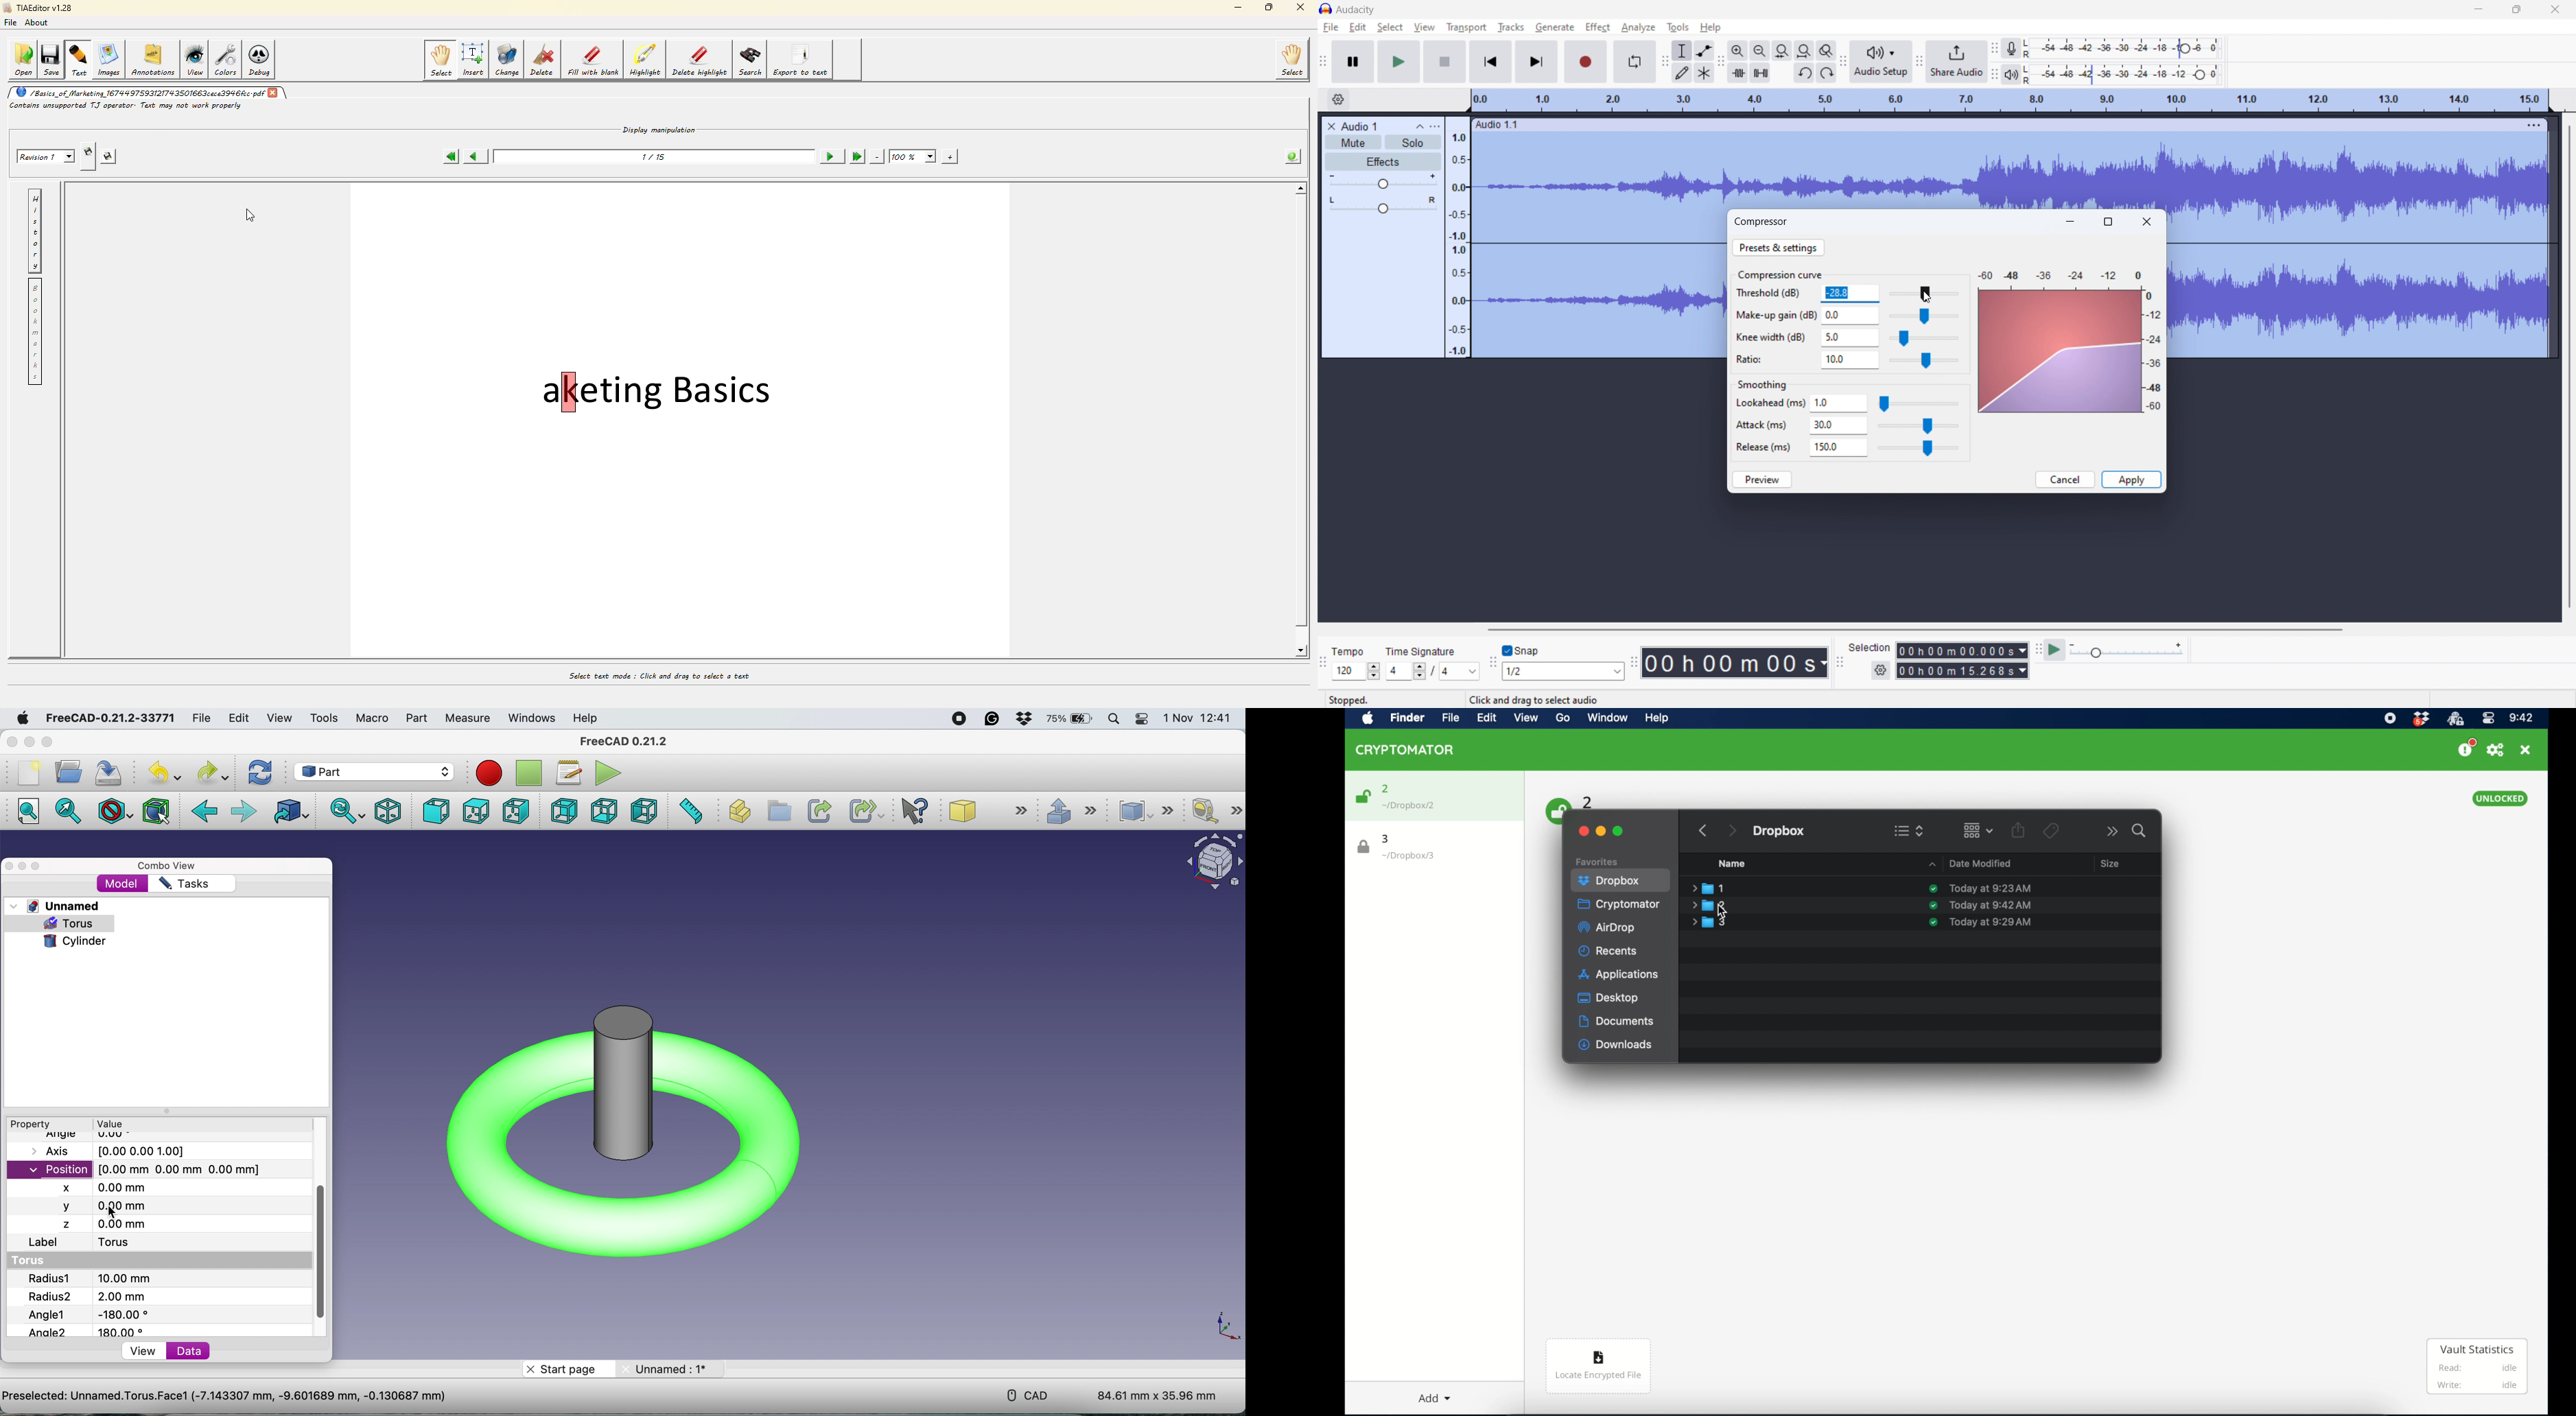 This screenshot has width=2576, height=1428. I want to click on Radius 1 and 2's value, so click(114, 1288).